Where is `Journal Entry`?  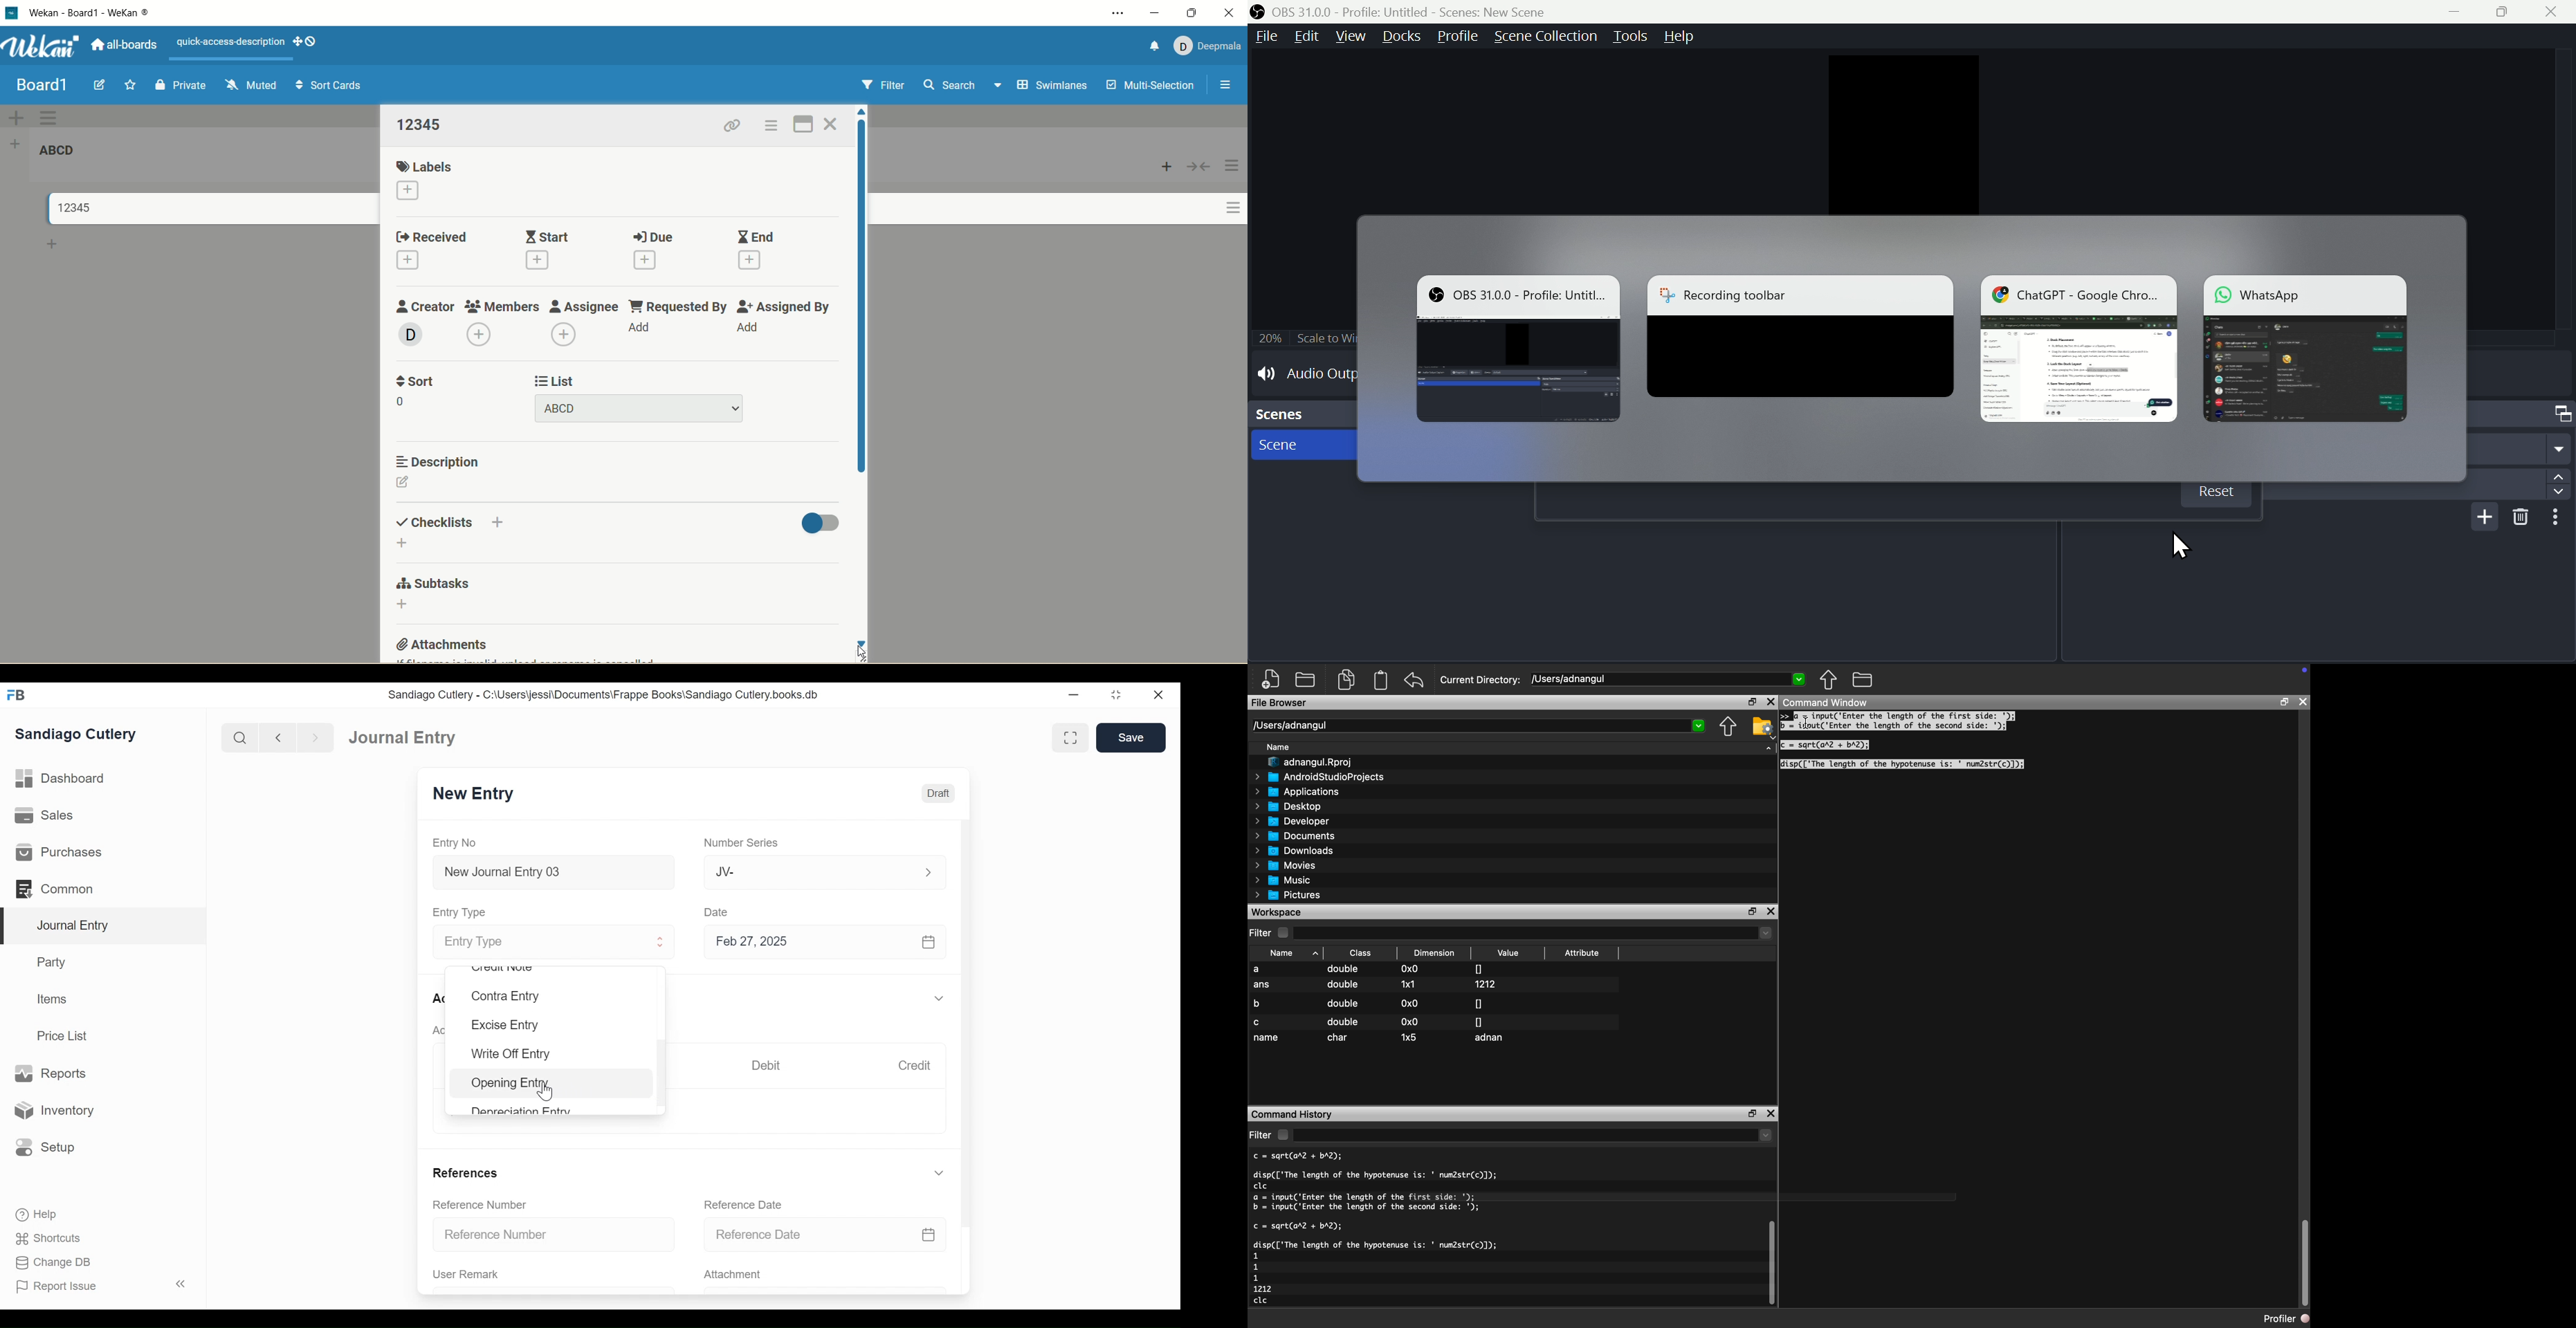 Journal Entry is located at coordinates (404, 738).